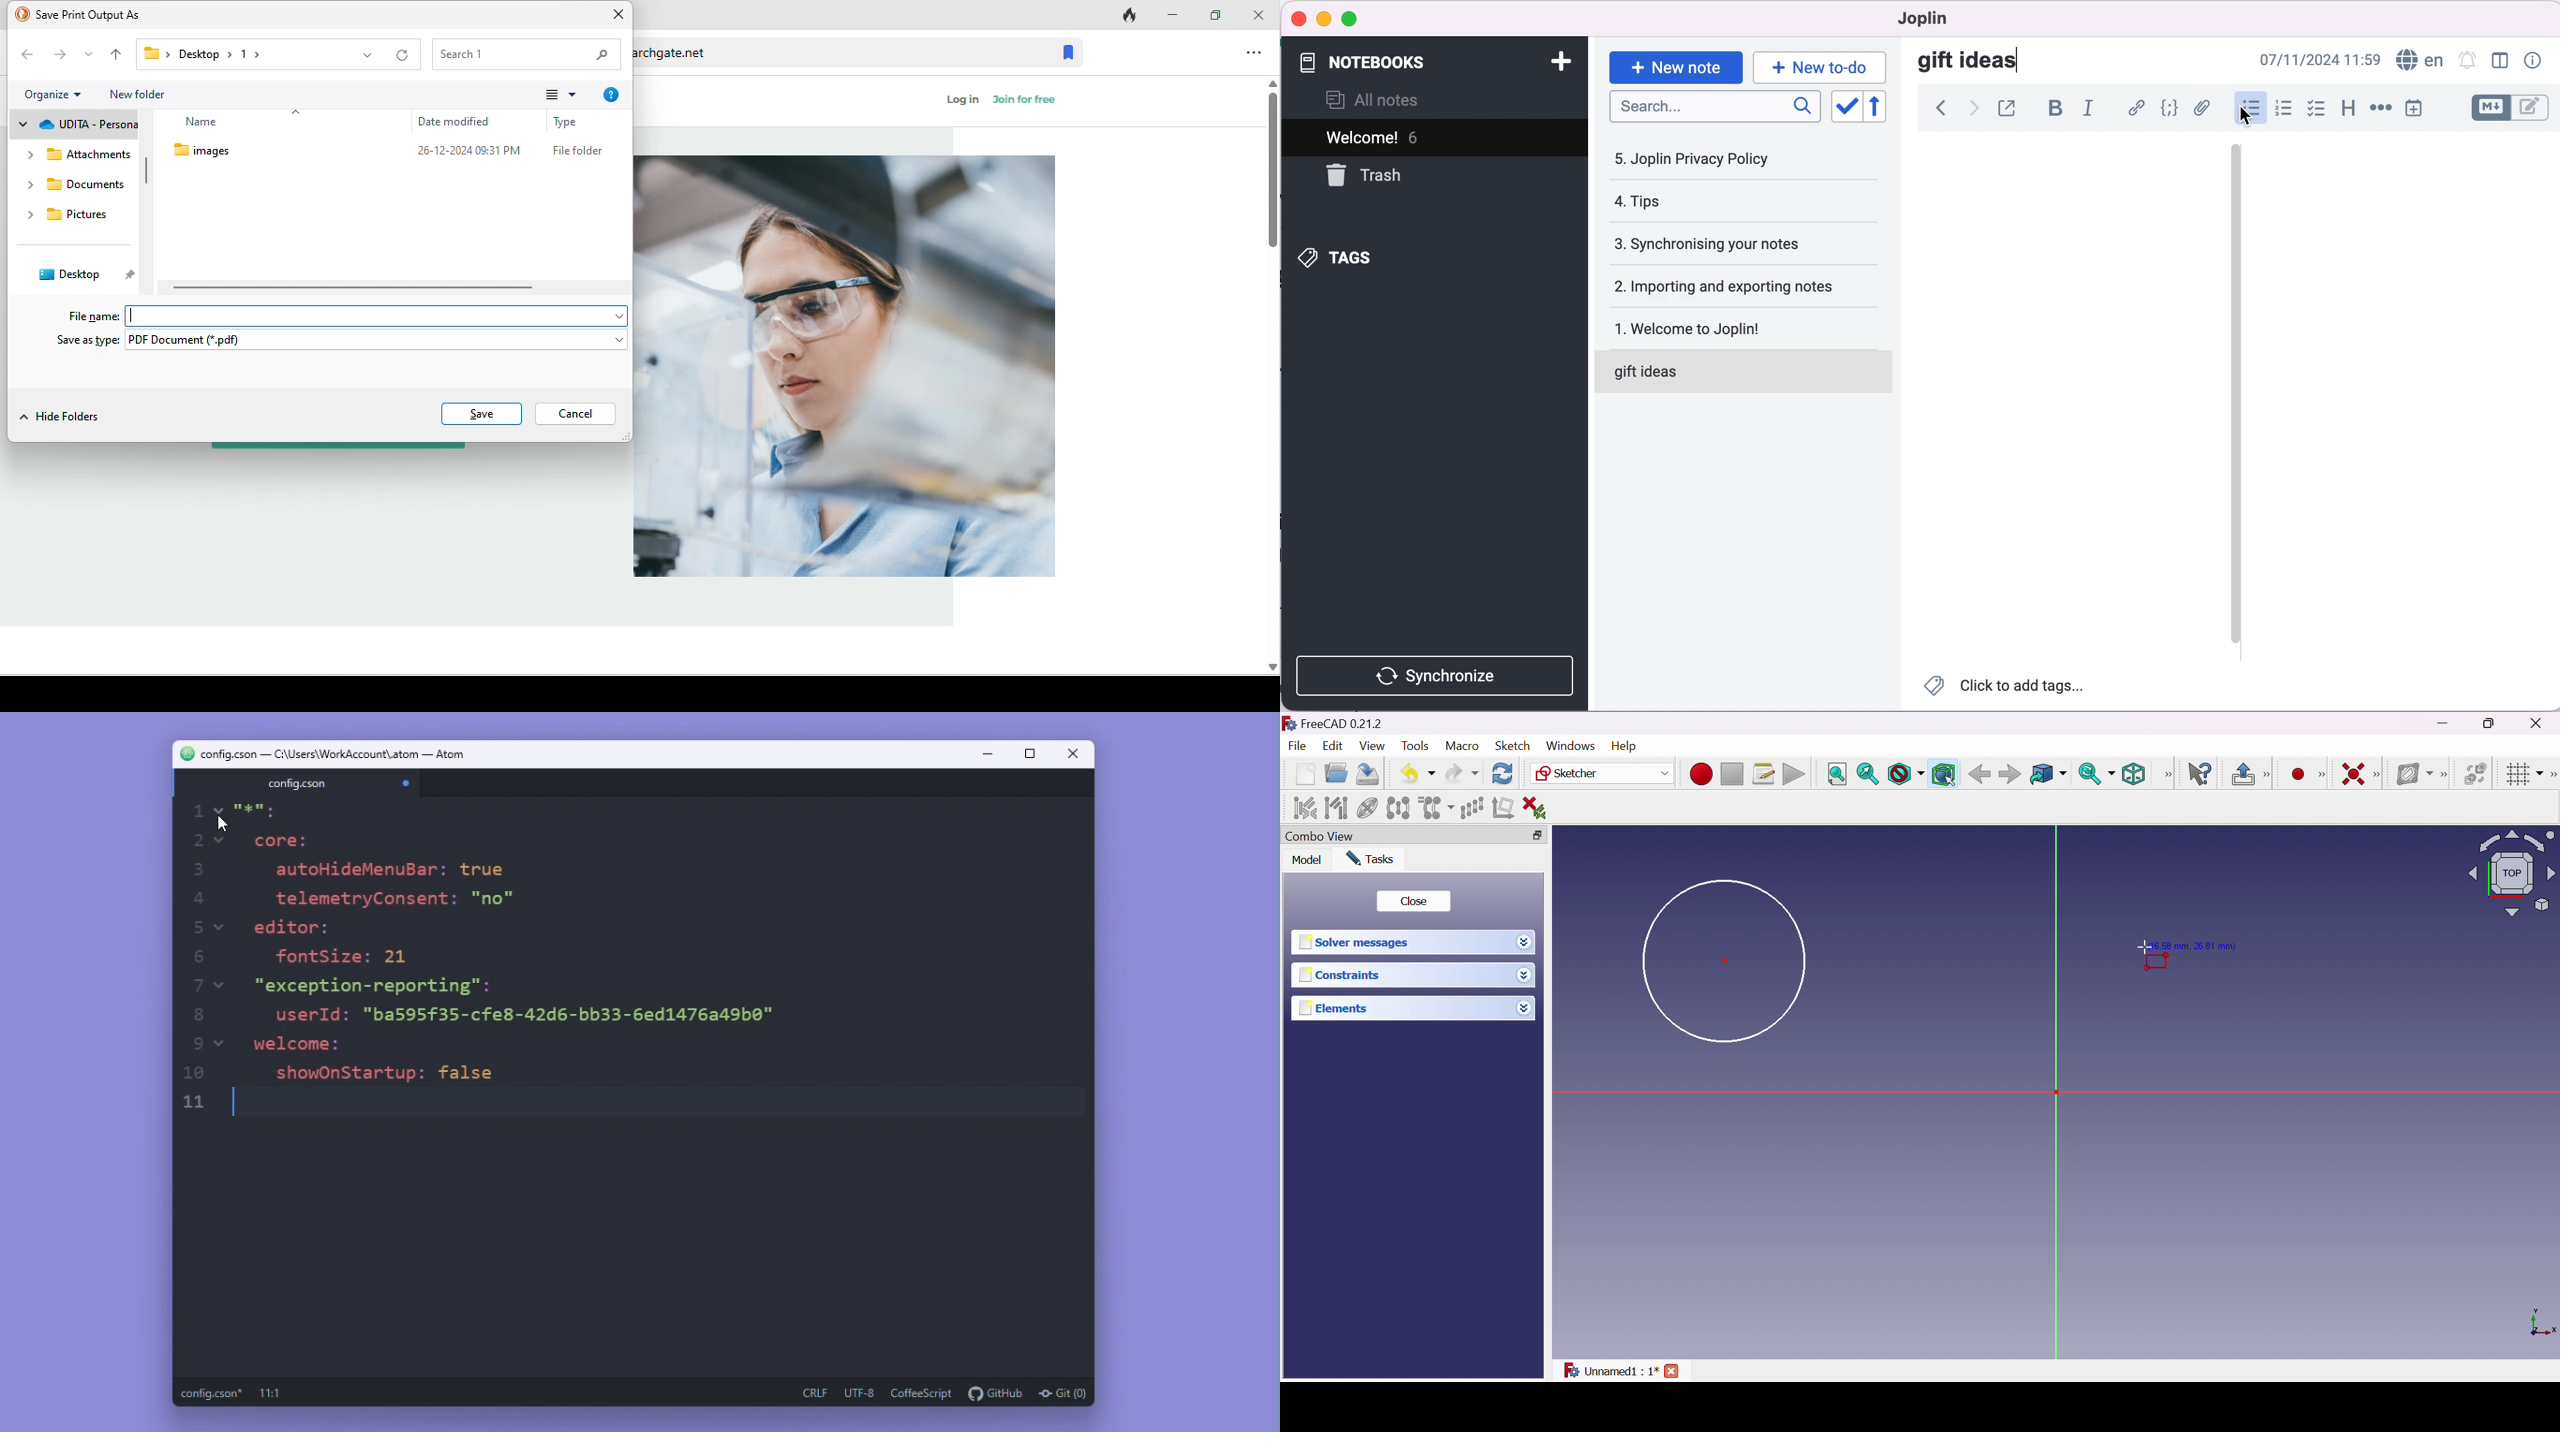 The width and height of the screenshot is (2576, 1456). What do you see at coordinates (2375, 393) in the screenshot?
I see `blank canva` at bounding box center [2375, 393].